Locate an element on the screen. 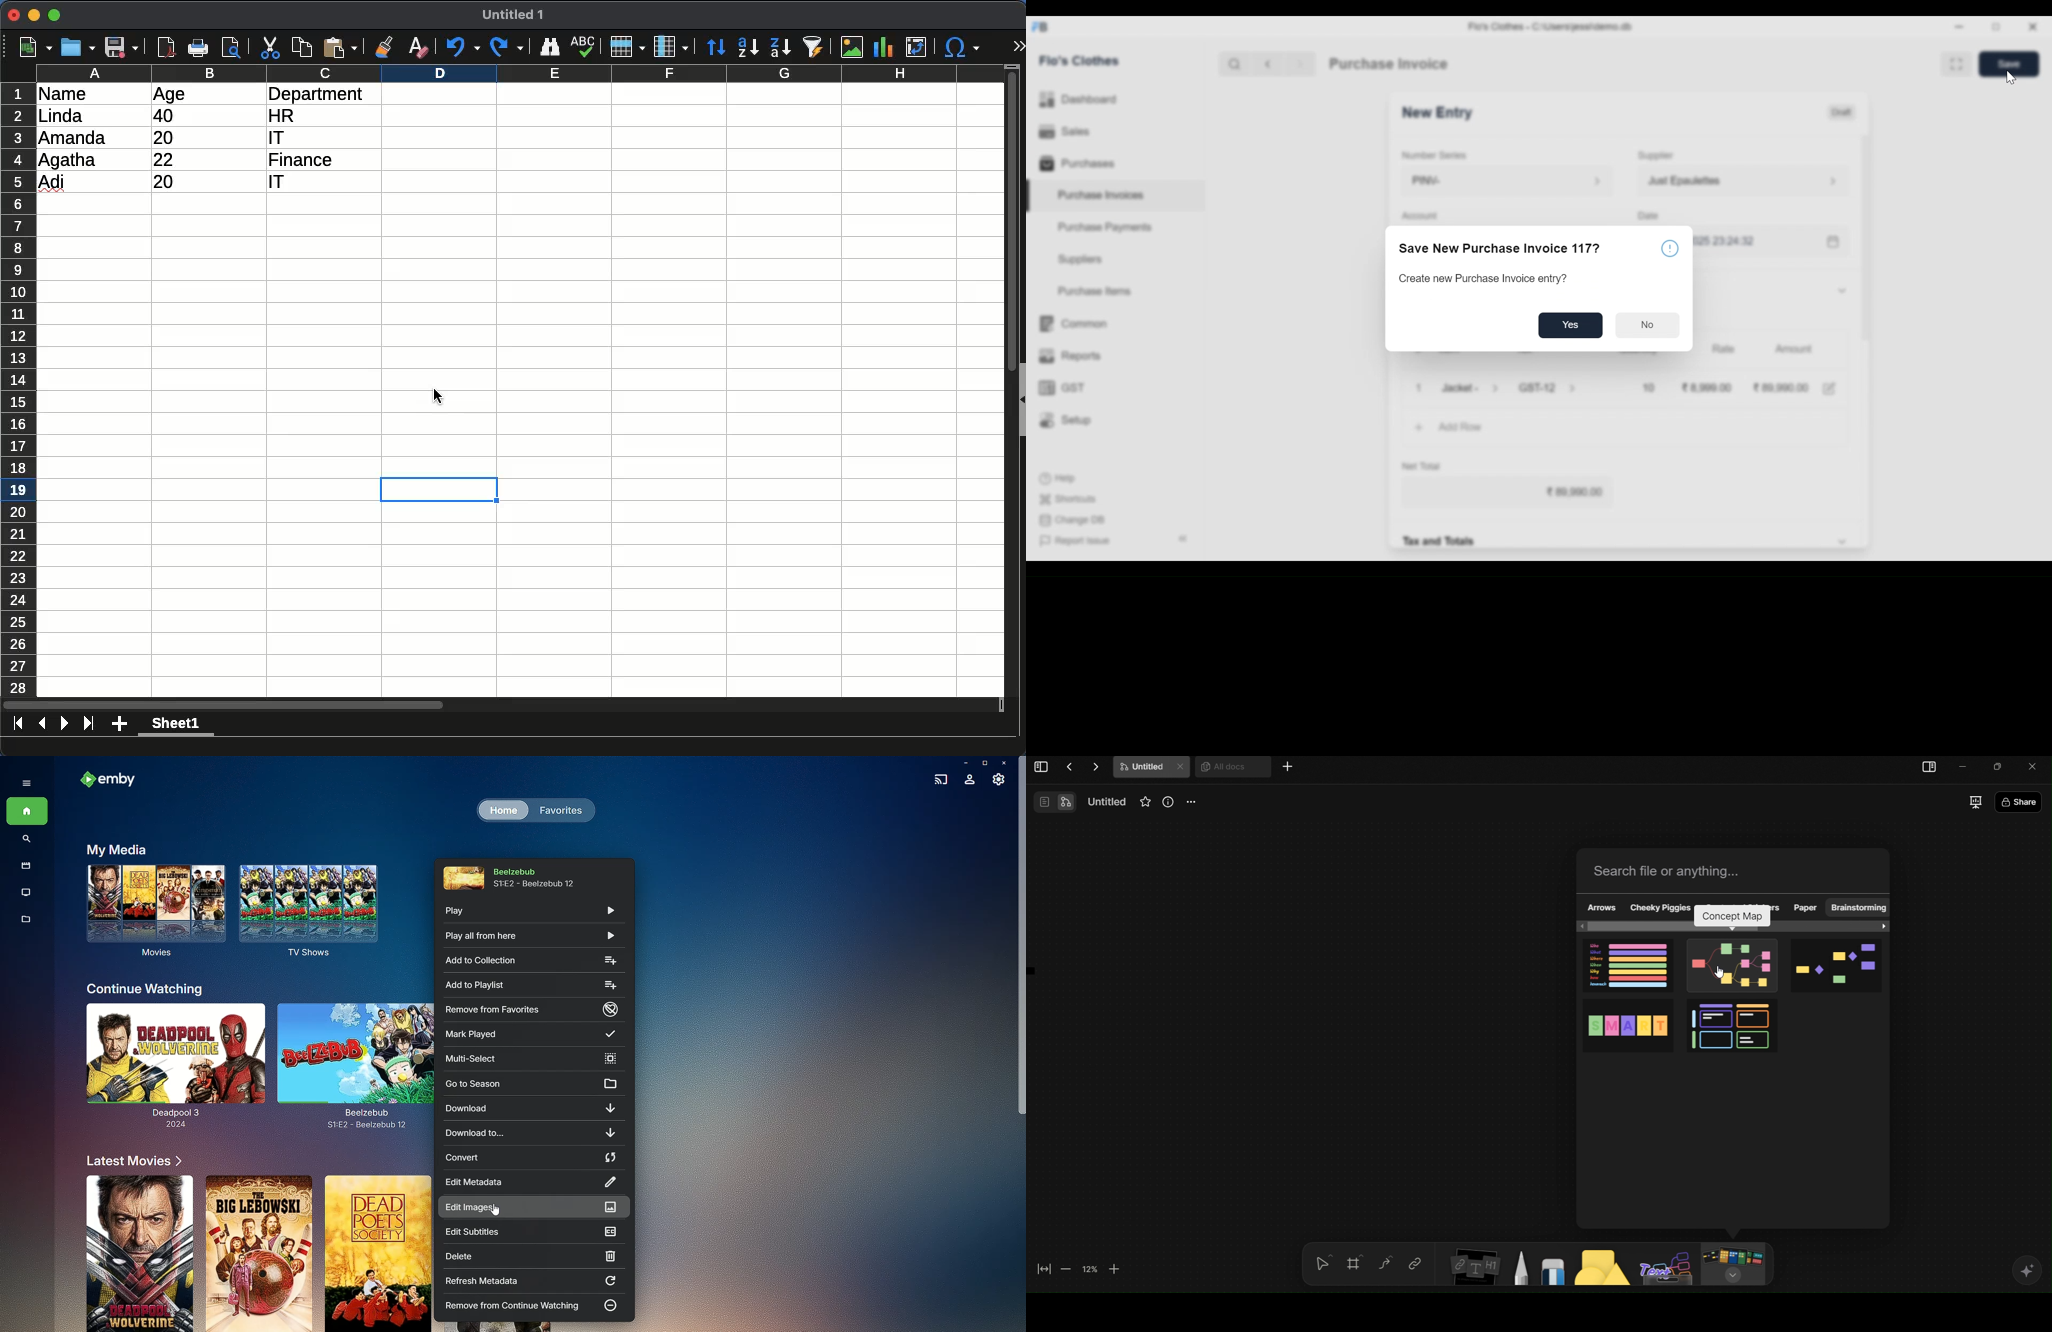  add is located at coordinates (119, 725).